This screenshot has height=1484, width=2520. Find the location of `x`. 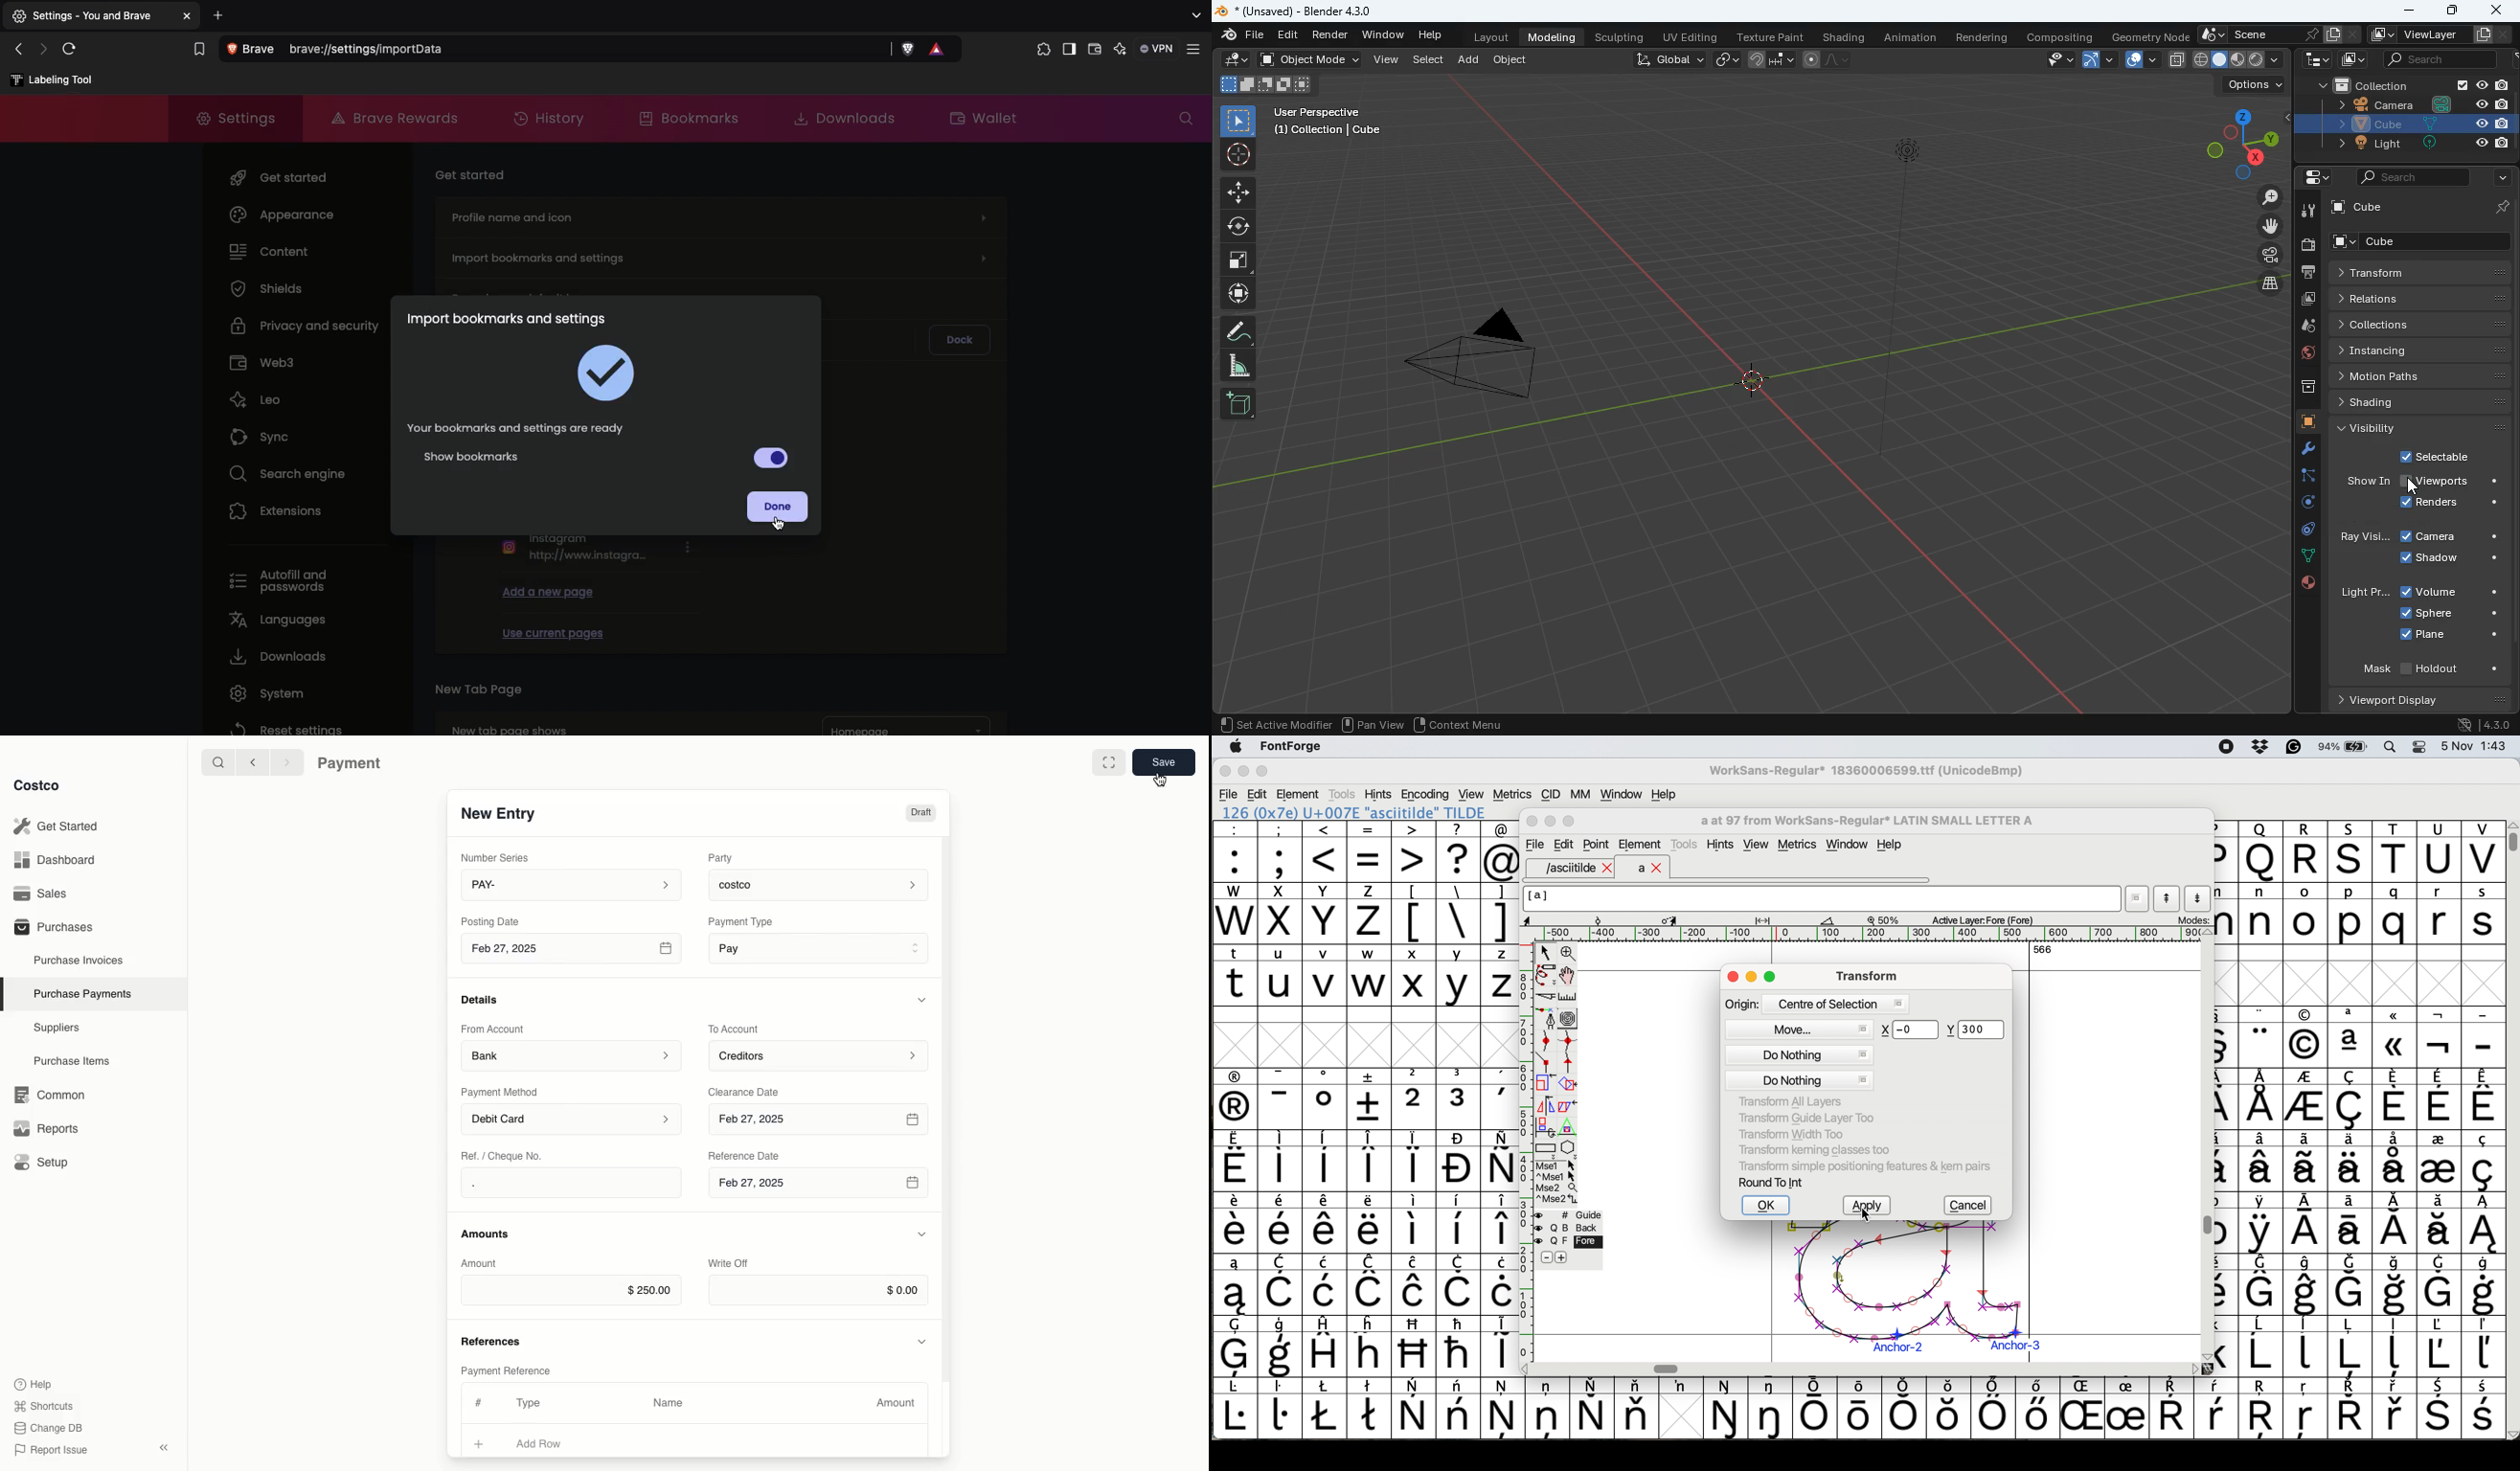

x is located at coordinates (1413, 975).